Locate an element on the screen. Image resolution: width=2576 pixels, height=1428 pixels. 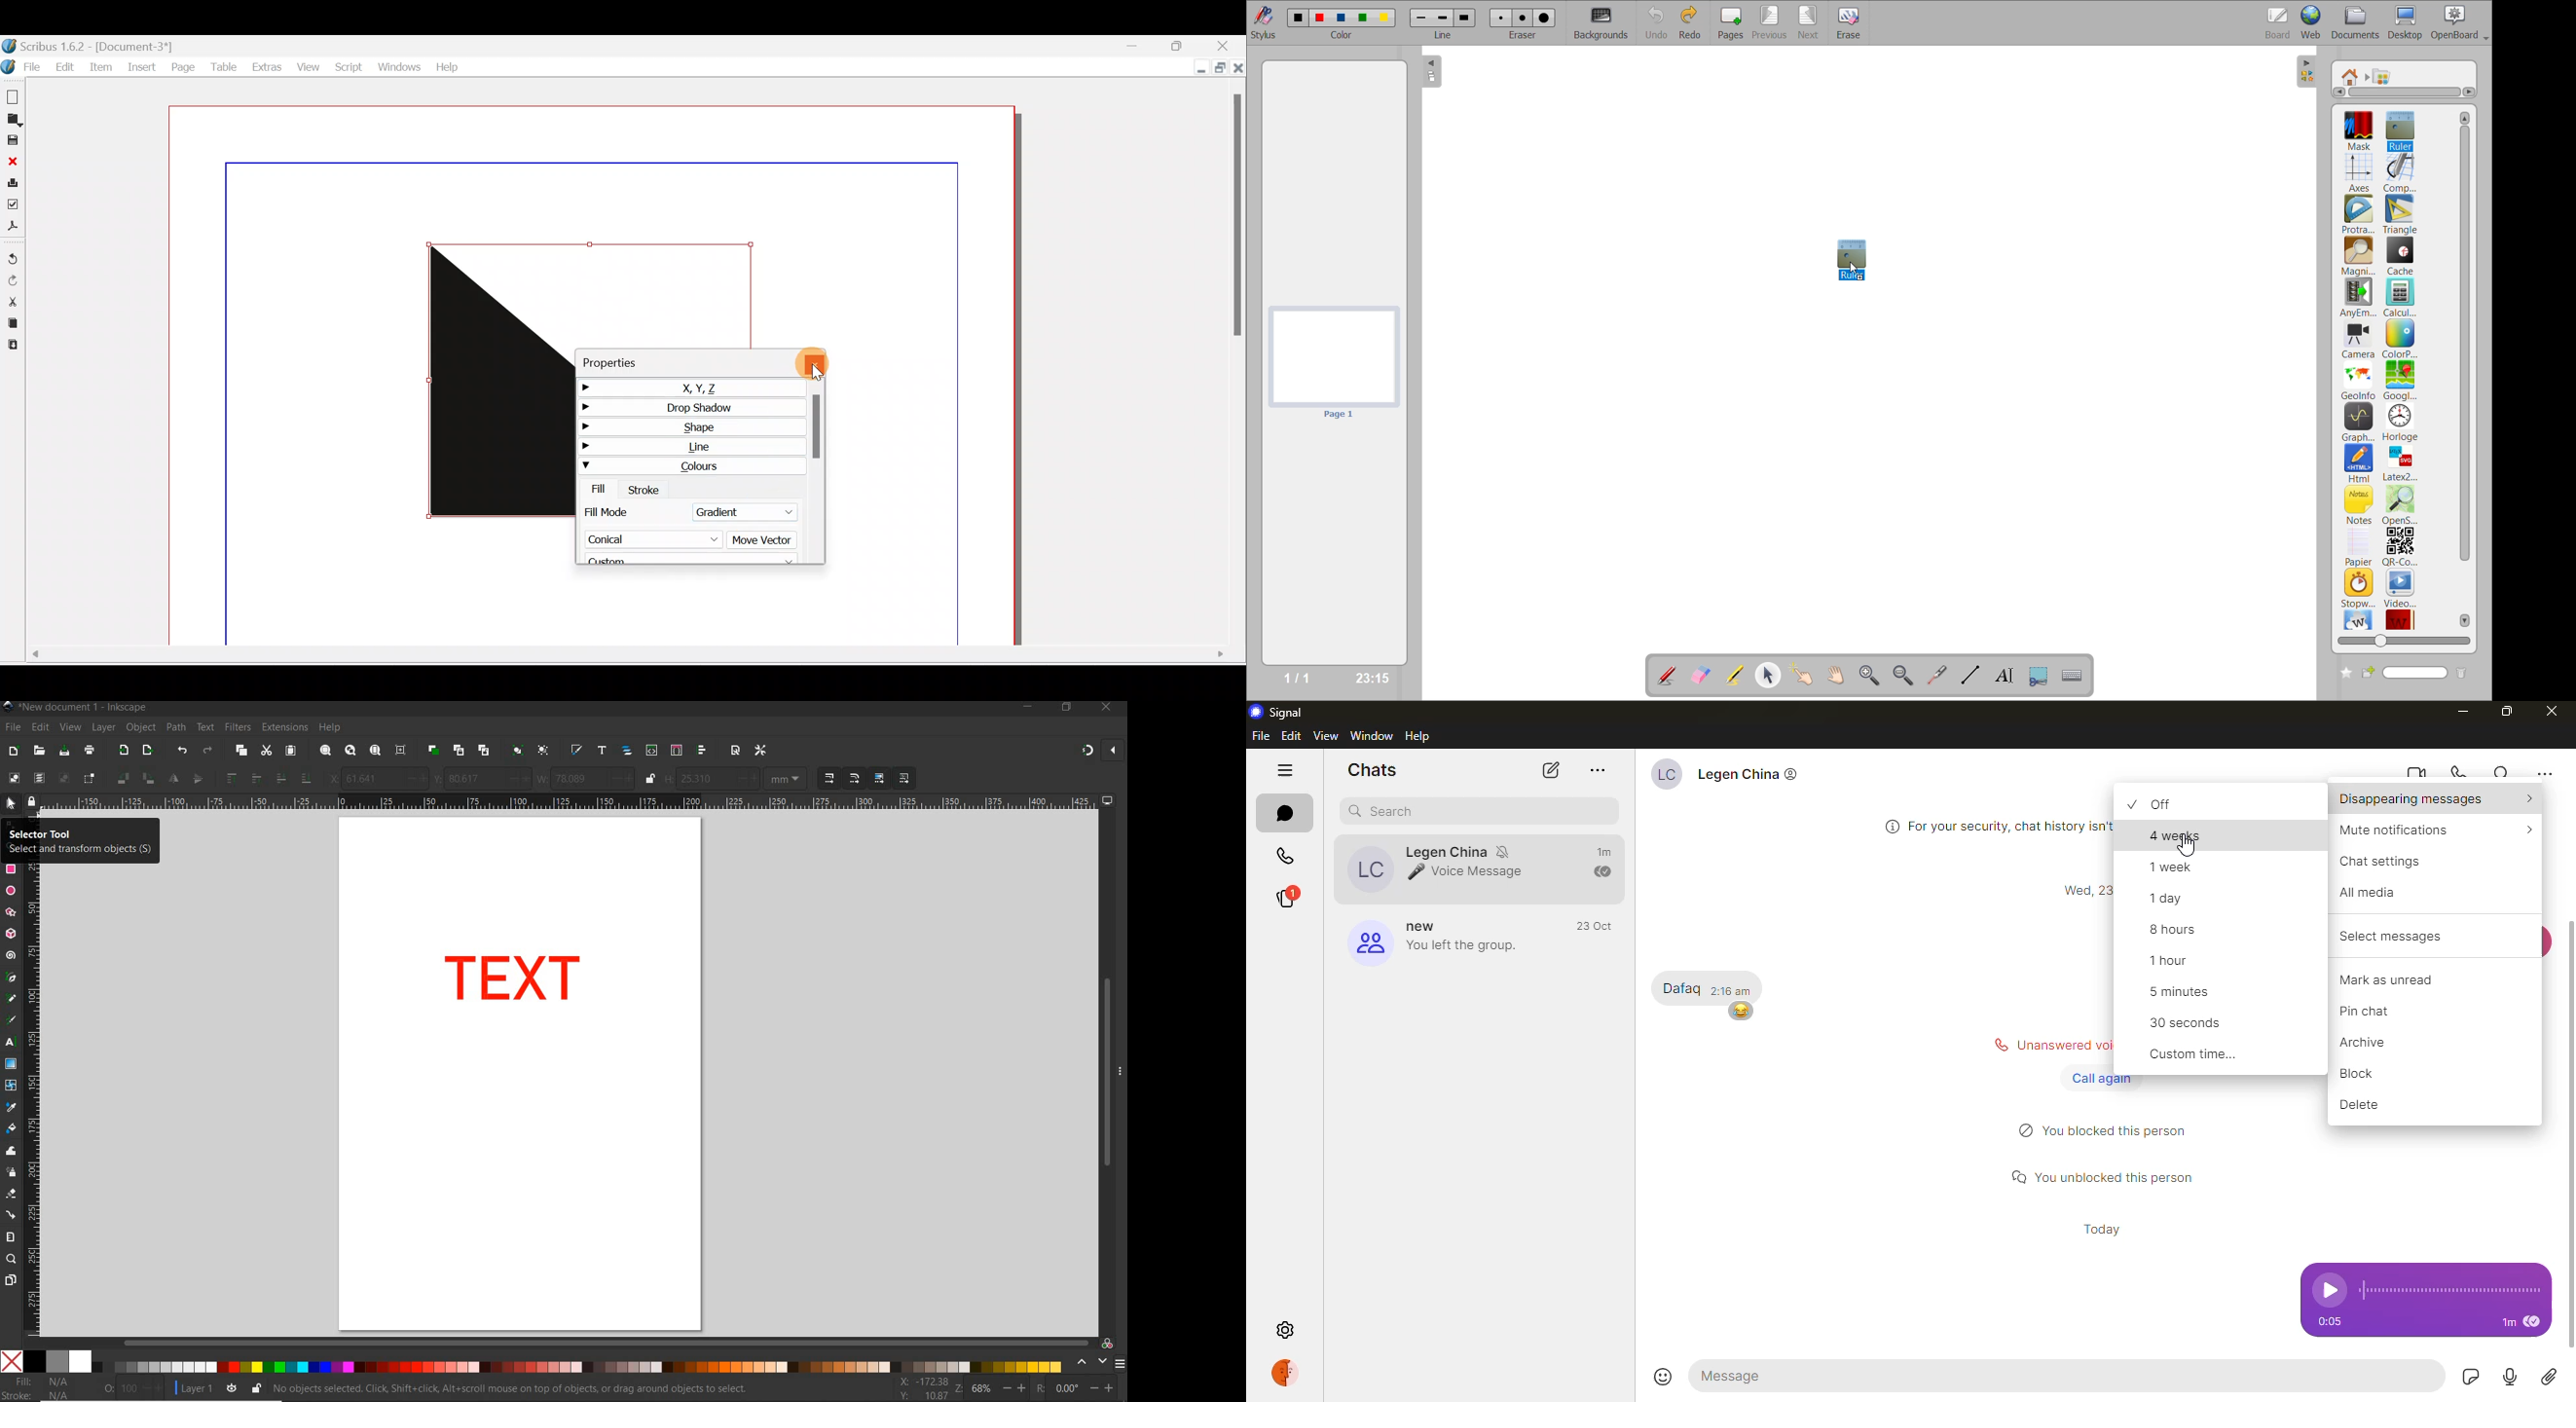
erase is located at coordinates (1854, 23).